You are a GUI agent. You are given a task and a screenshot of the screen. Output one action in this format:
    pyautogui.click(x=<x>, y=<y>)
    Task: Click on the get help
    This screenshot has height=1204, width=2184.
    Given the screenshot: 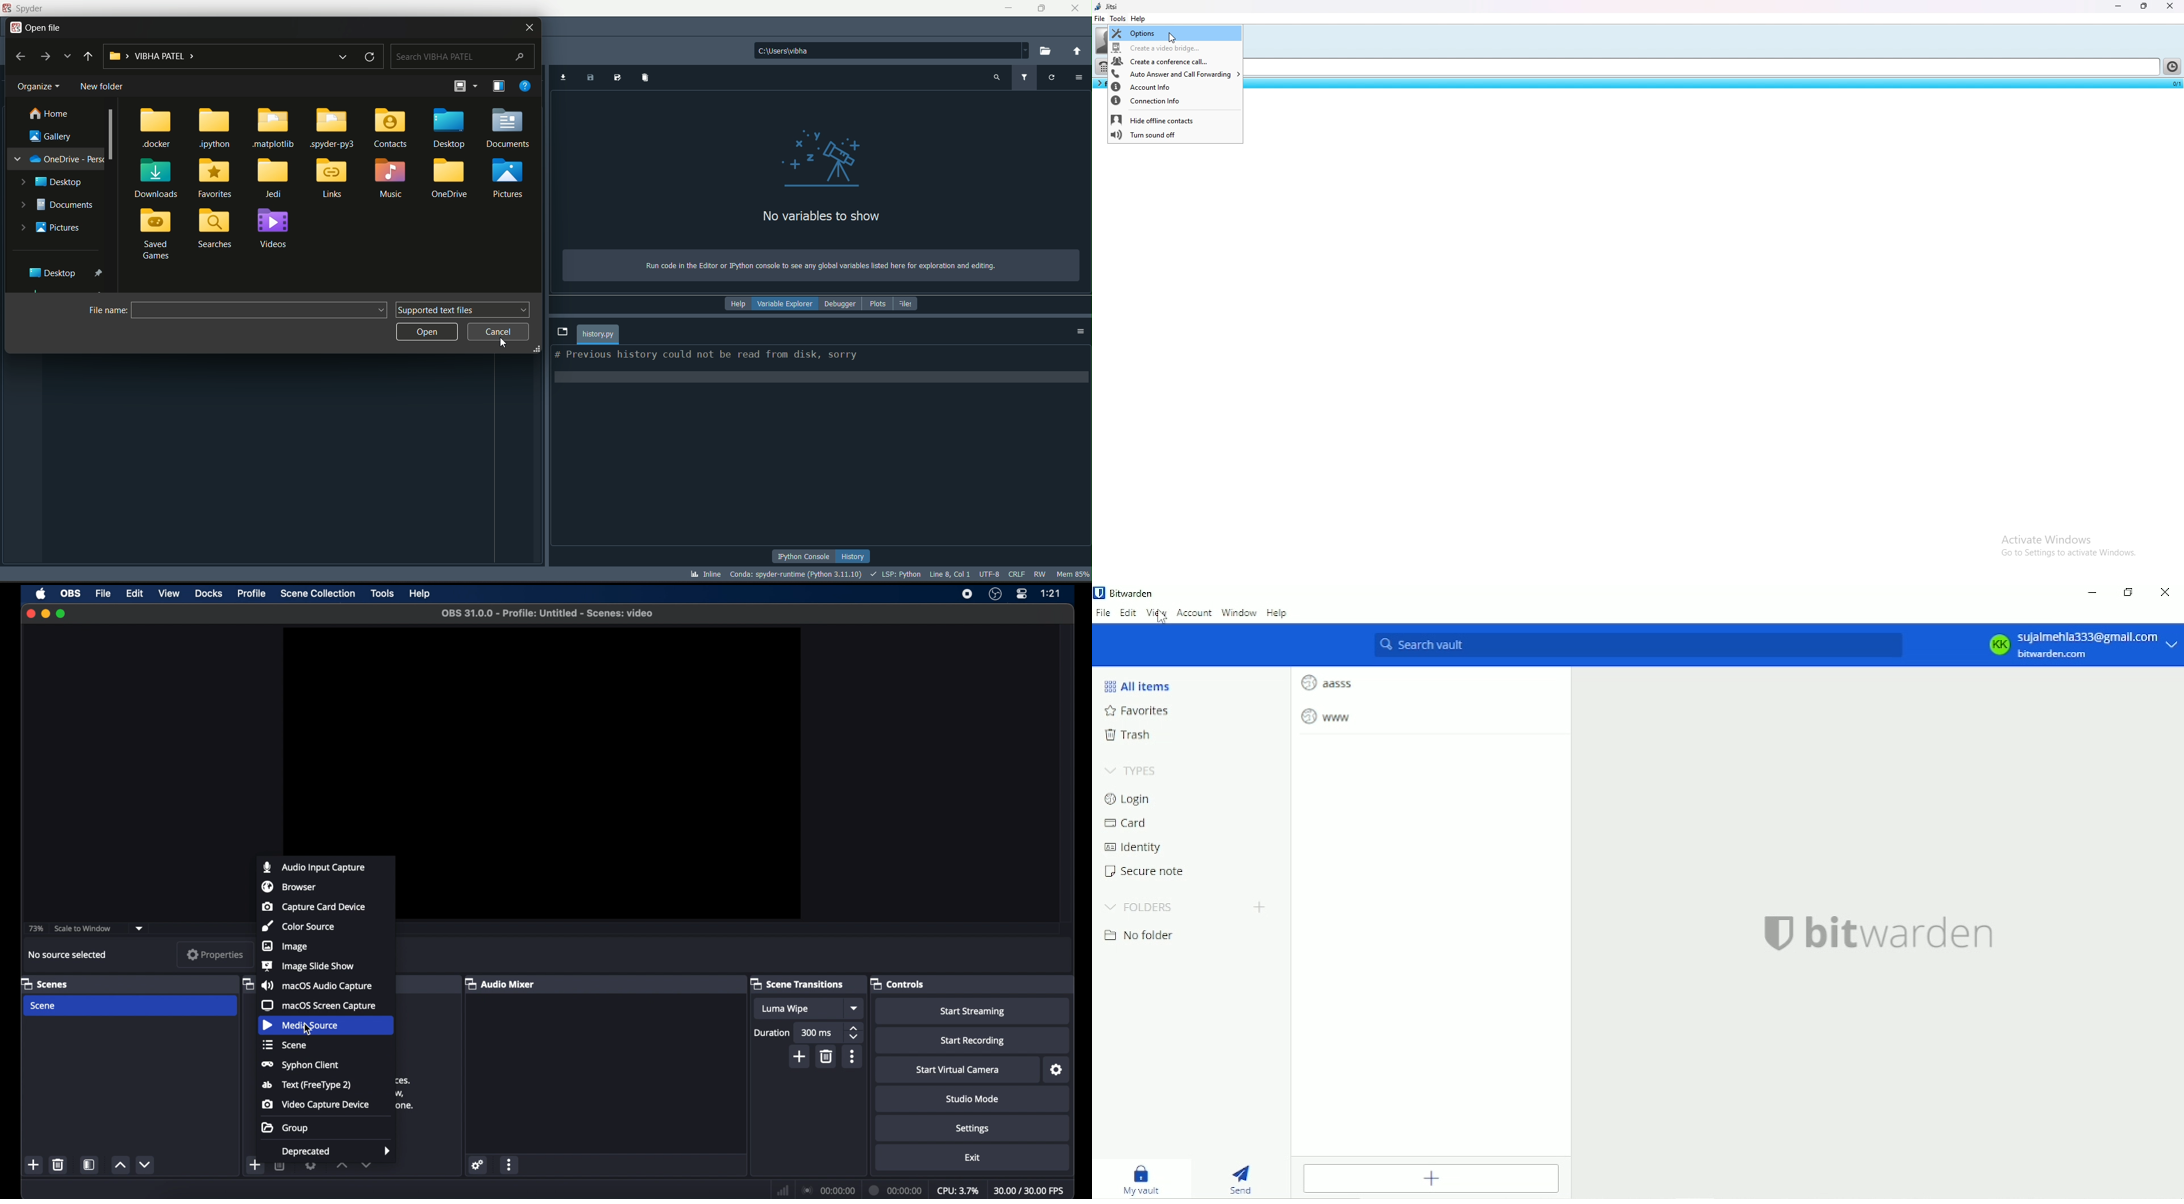 What is the action you would take?
    pyautogui.click(x=527, y=85)
    